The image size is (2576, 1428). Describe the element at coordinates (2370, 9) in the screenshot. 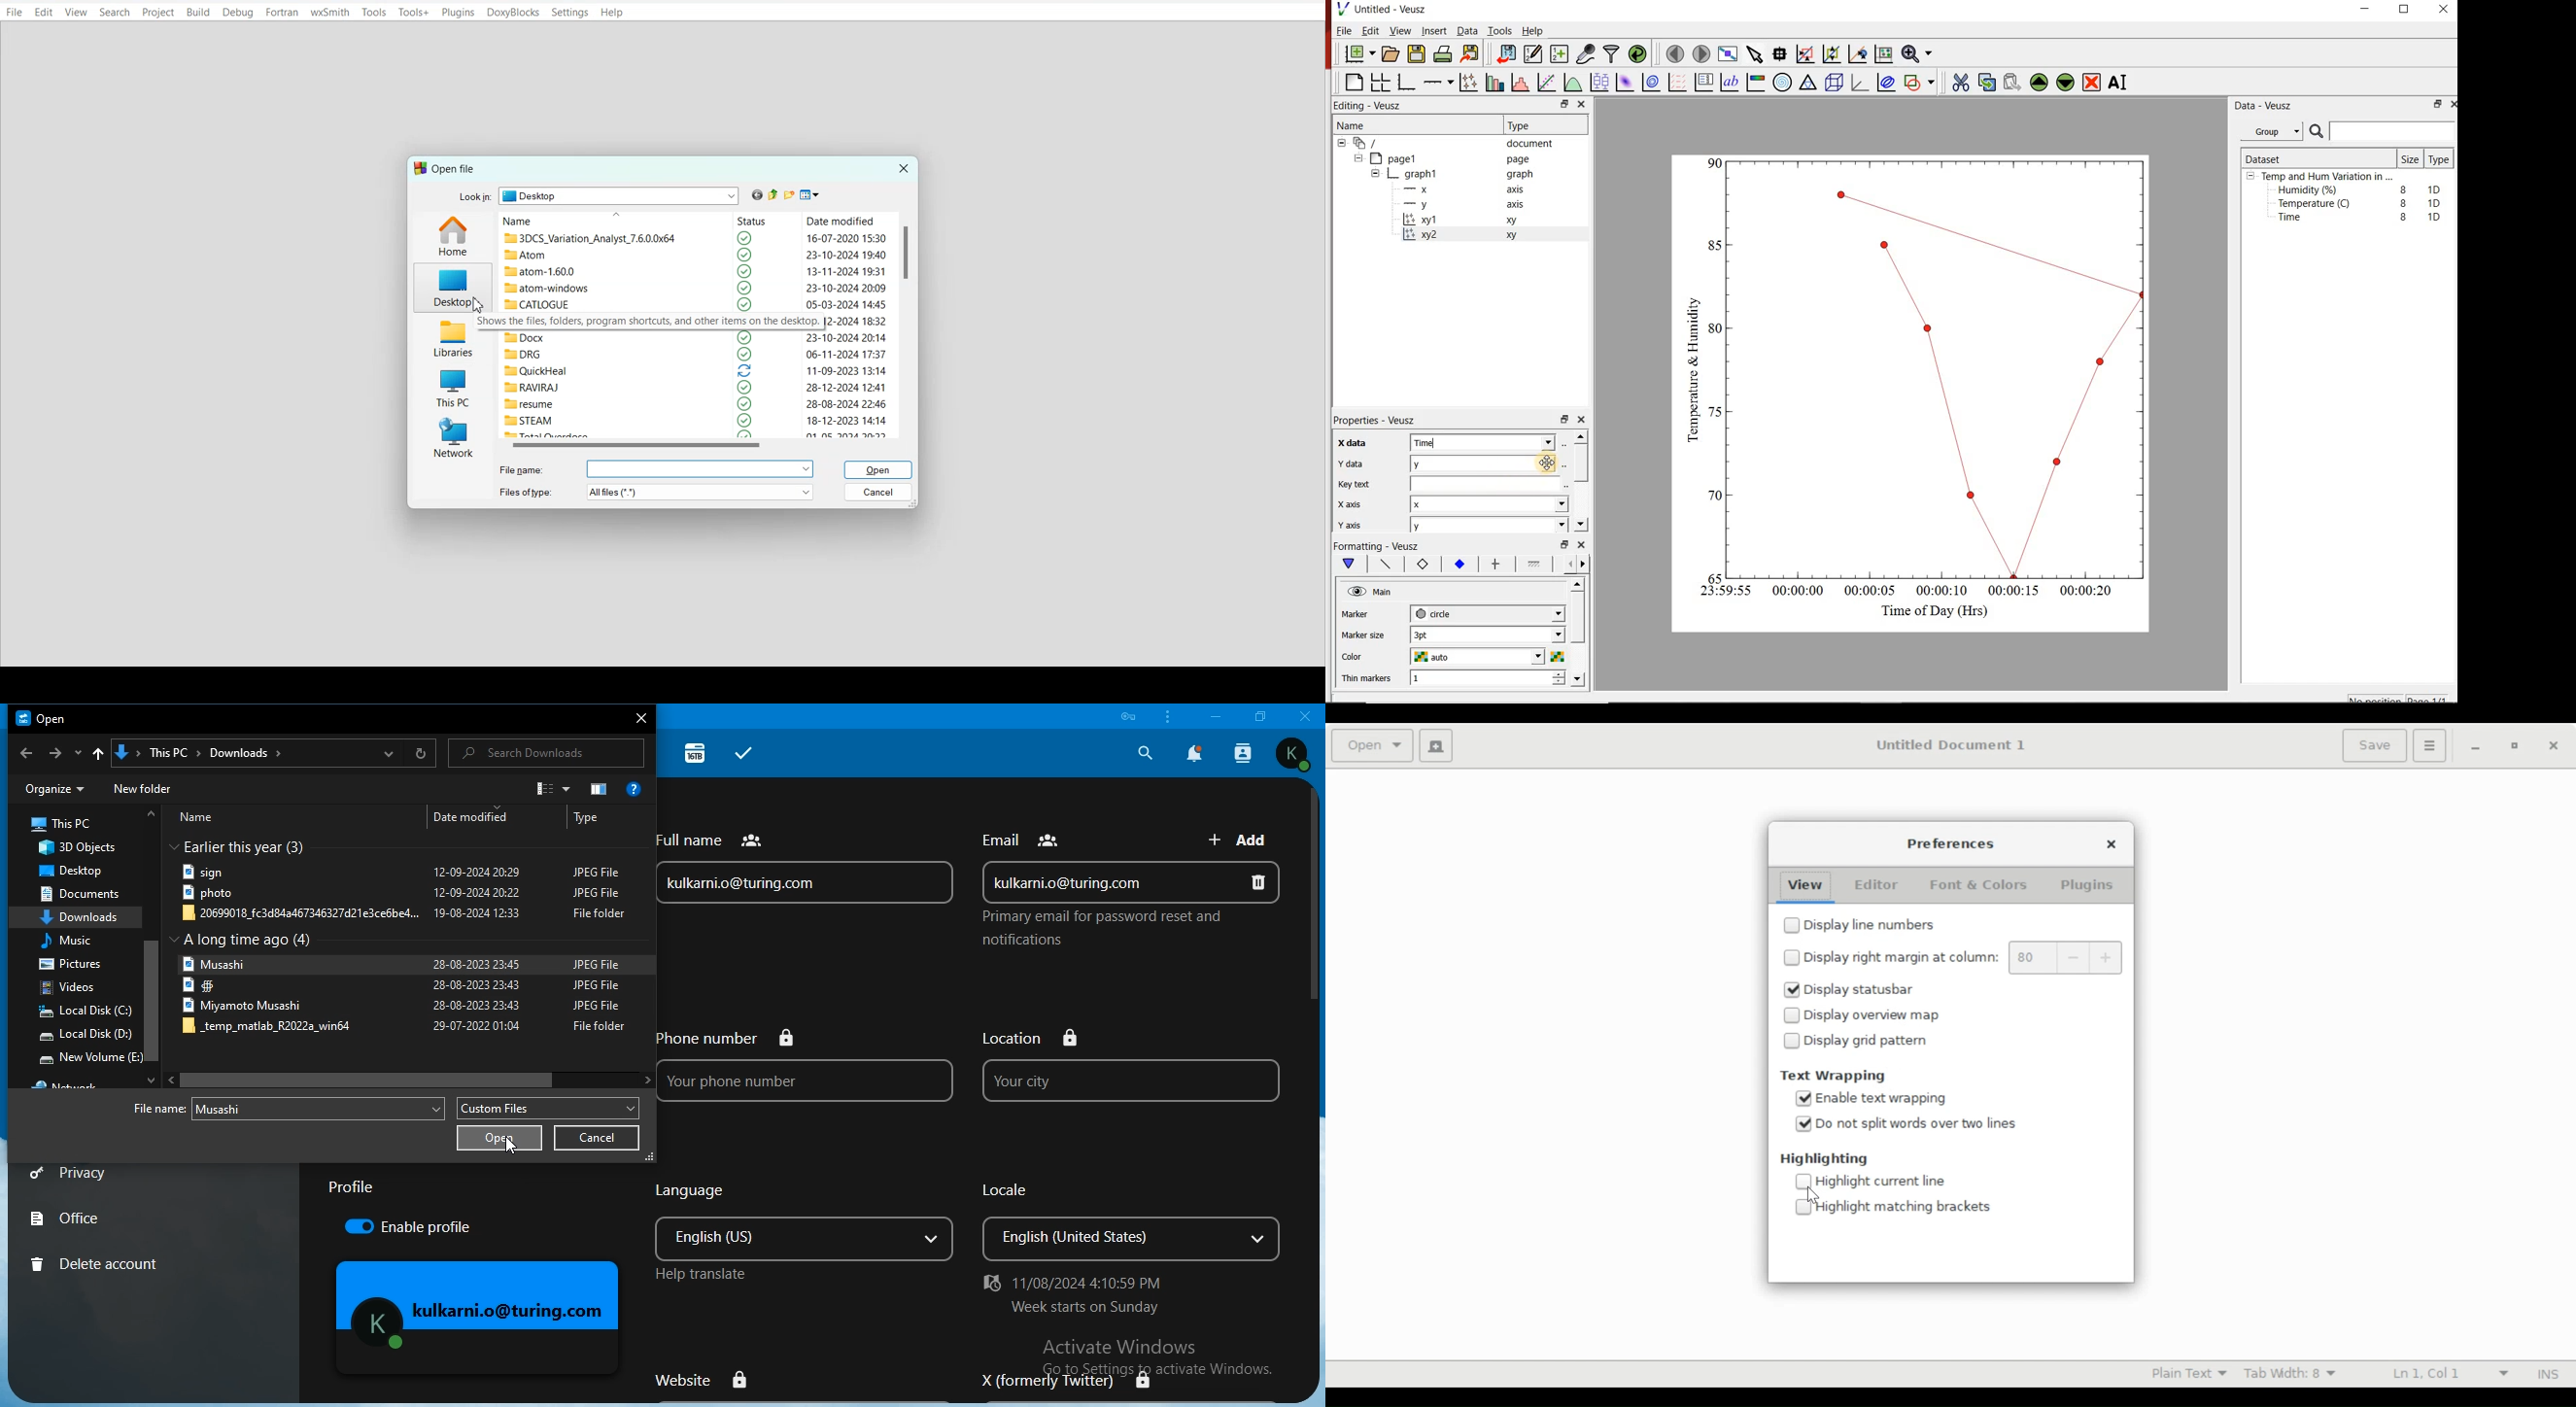

I see `minimize` at that location.